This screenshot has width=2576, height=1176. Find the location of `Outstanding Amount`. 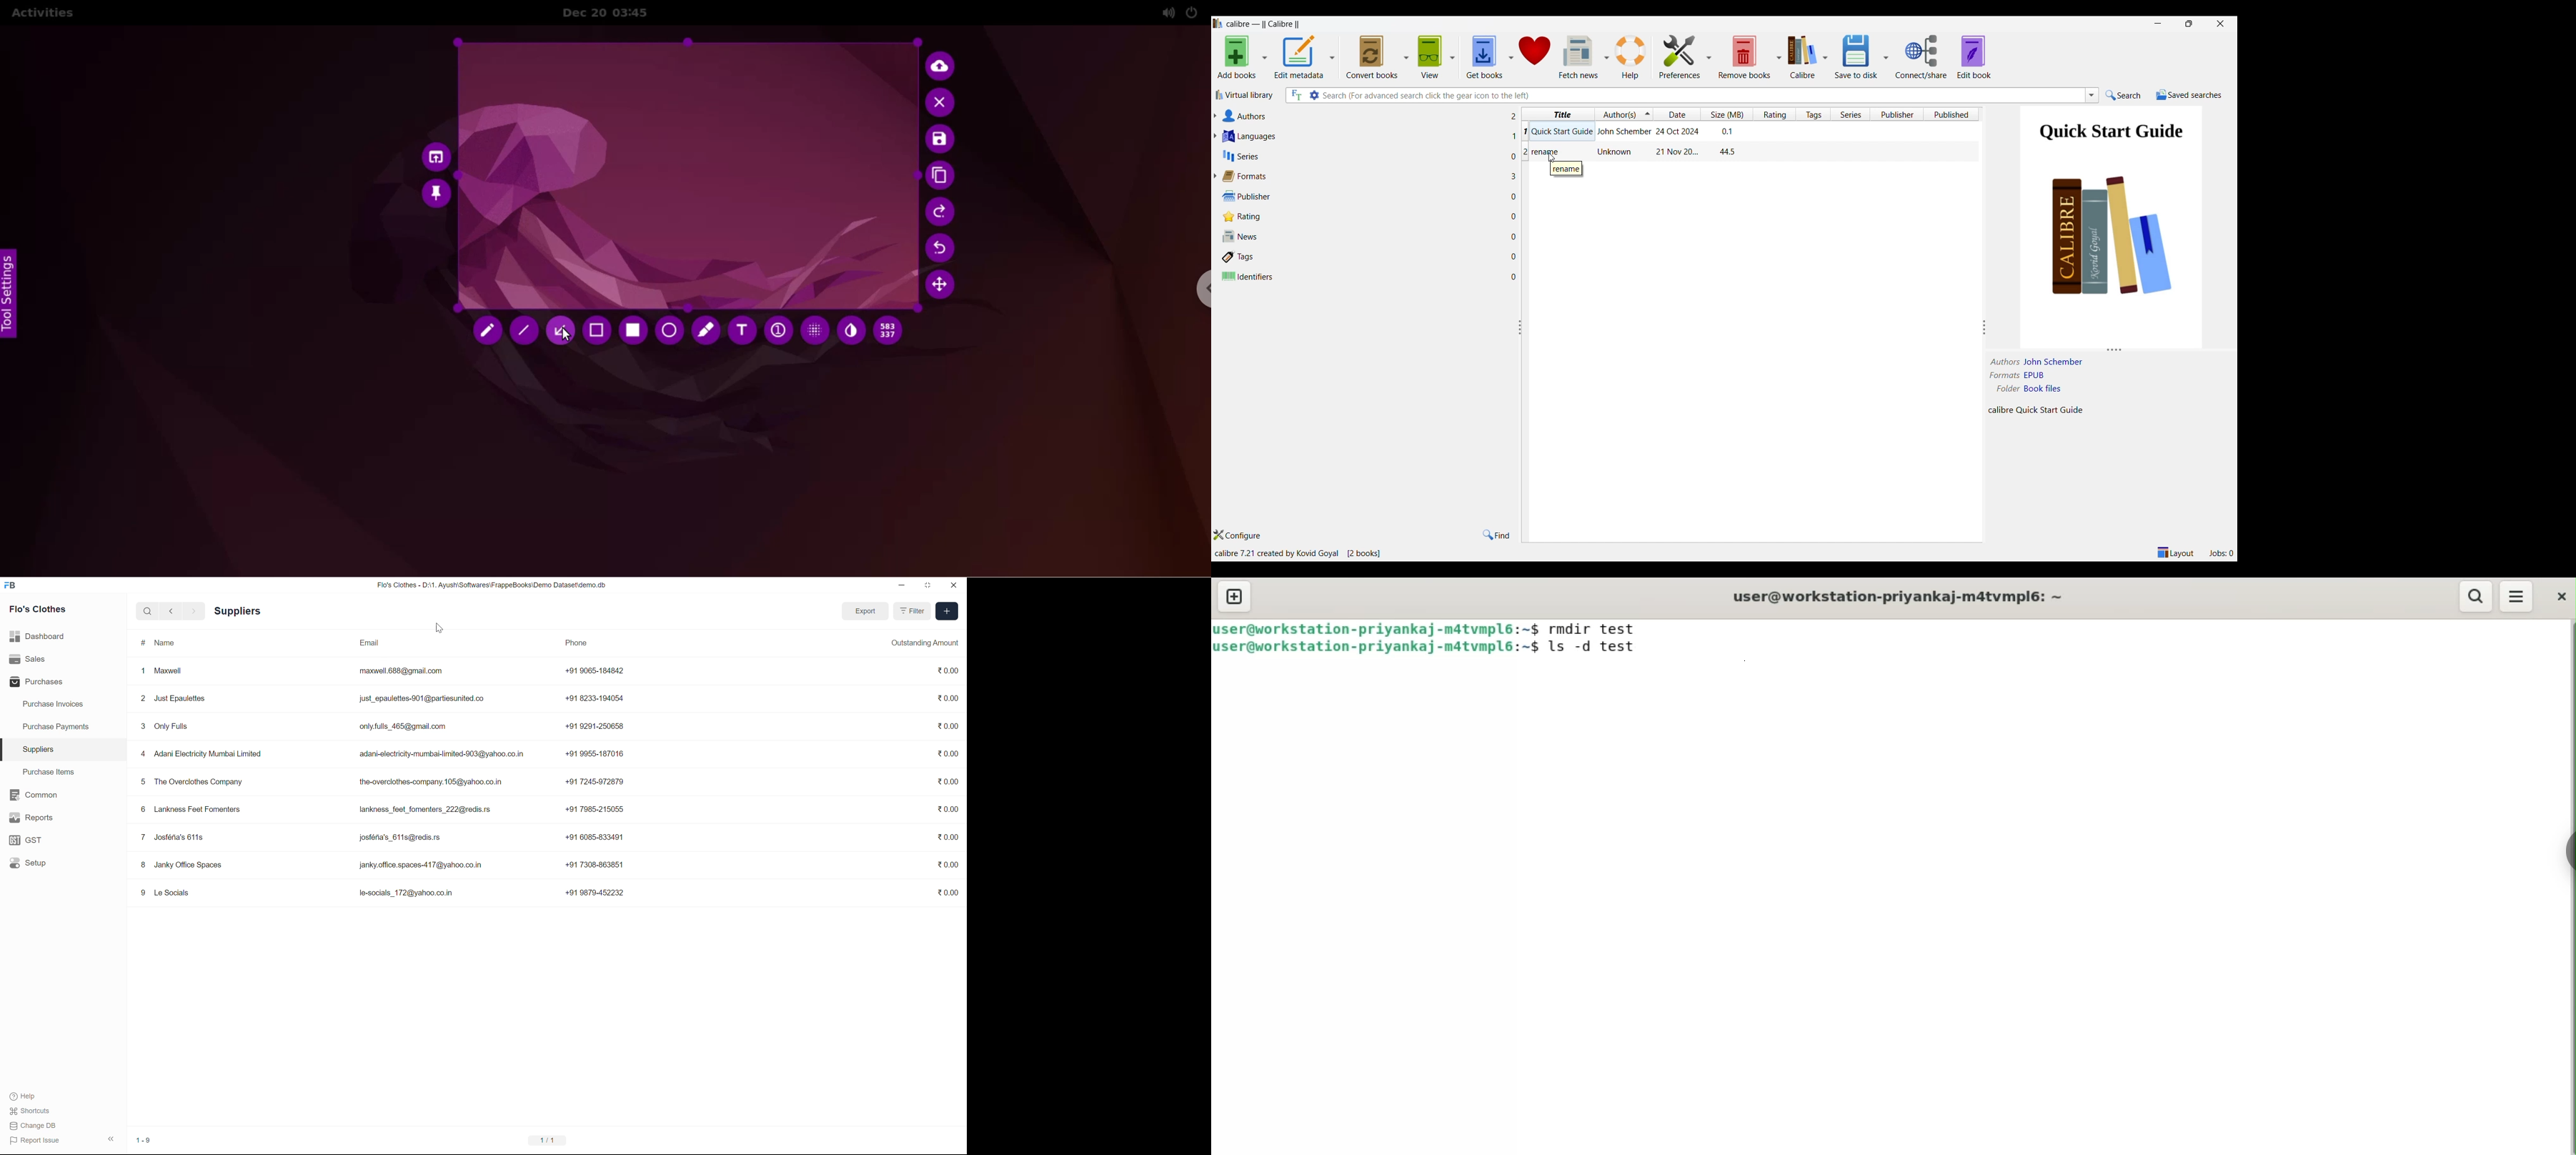

Outstanding Amount is located at coordinates (926, 643).